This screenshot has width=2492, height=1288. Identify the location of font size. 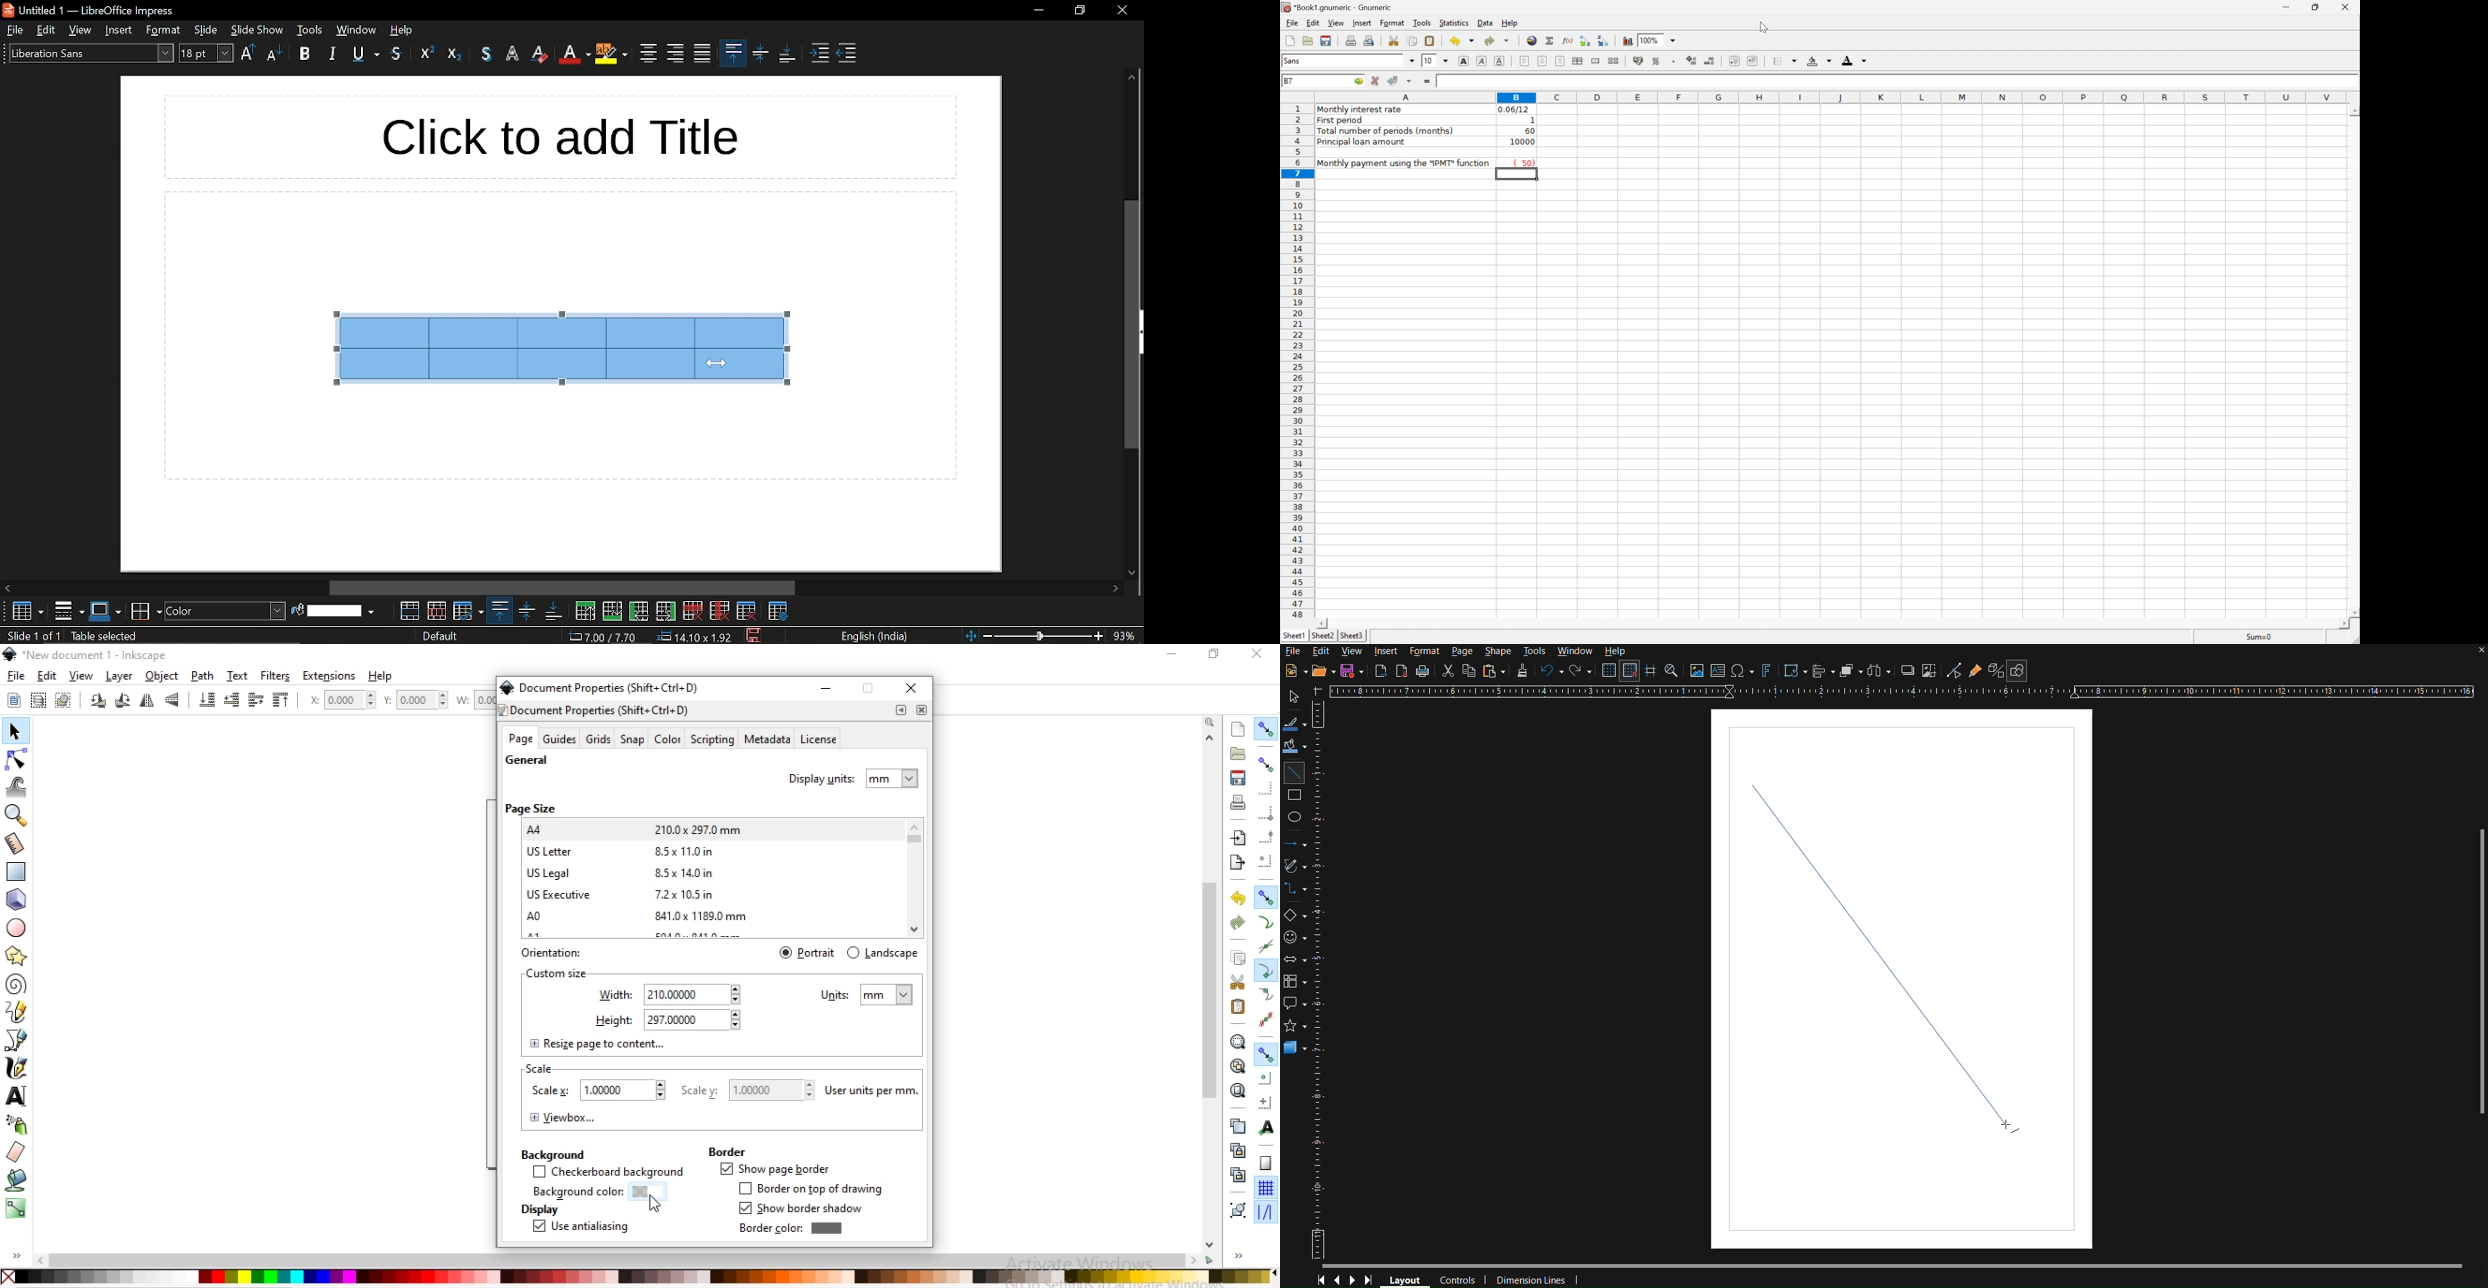
(207, 53).